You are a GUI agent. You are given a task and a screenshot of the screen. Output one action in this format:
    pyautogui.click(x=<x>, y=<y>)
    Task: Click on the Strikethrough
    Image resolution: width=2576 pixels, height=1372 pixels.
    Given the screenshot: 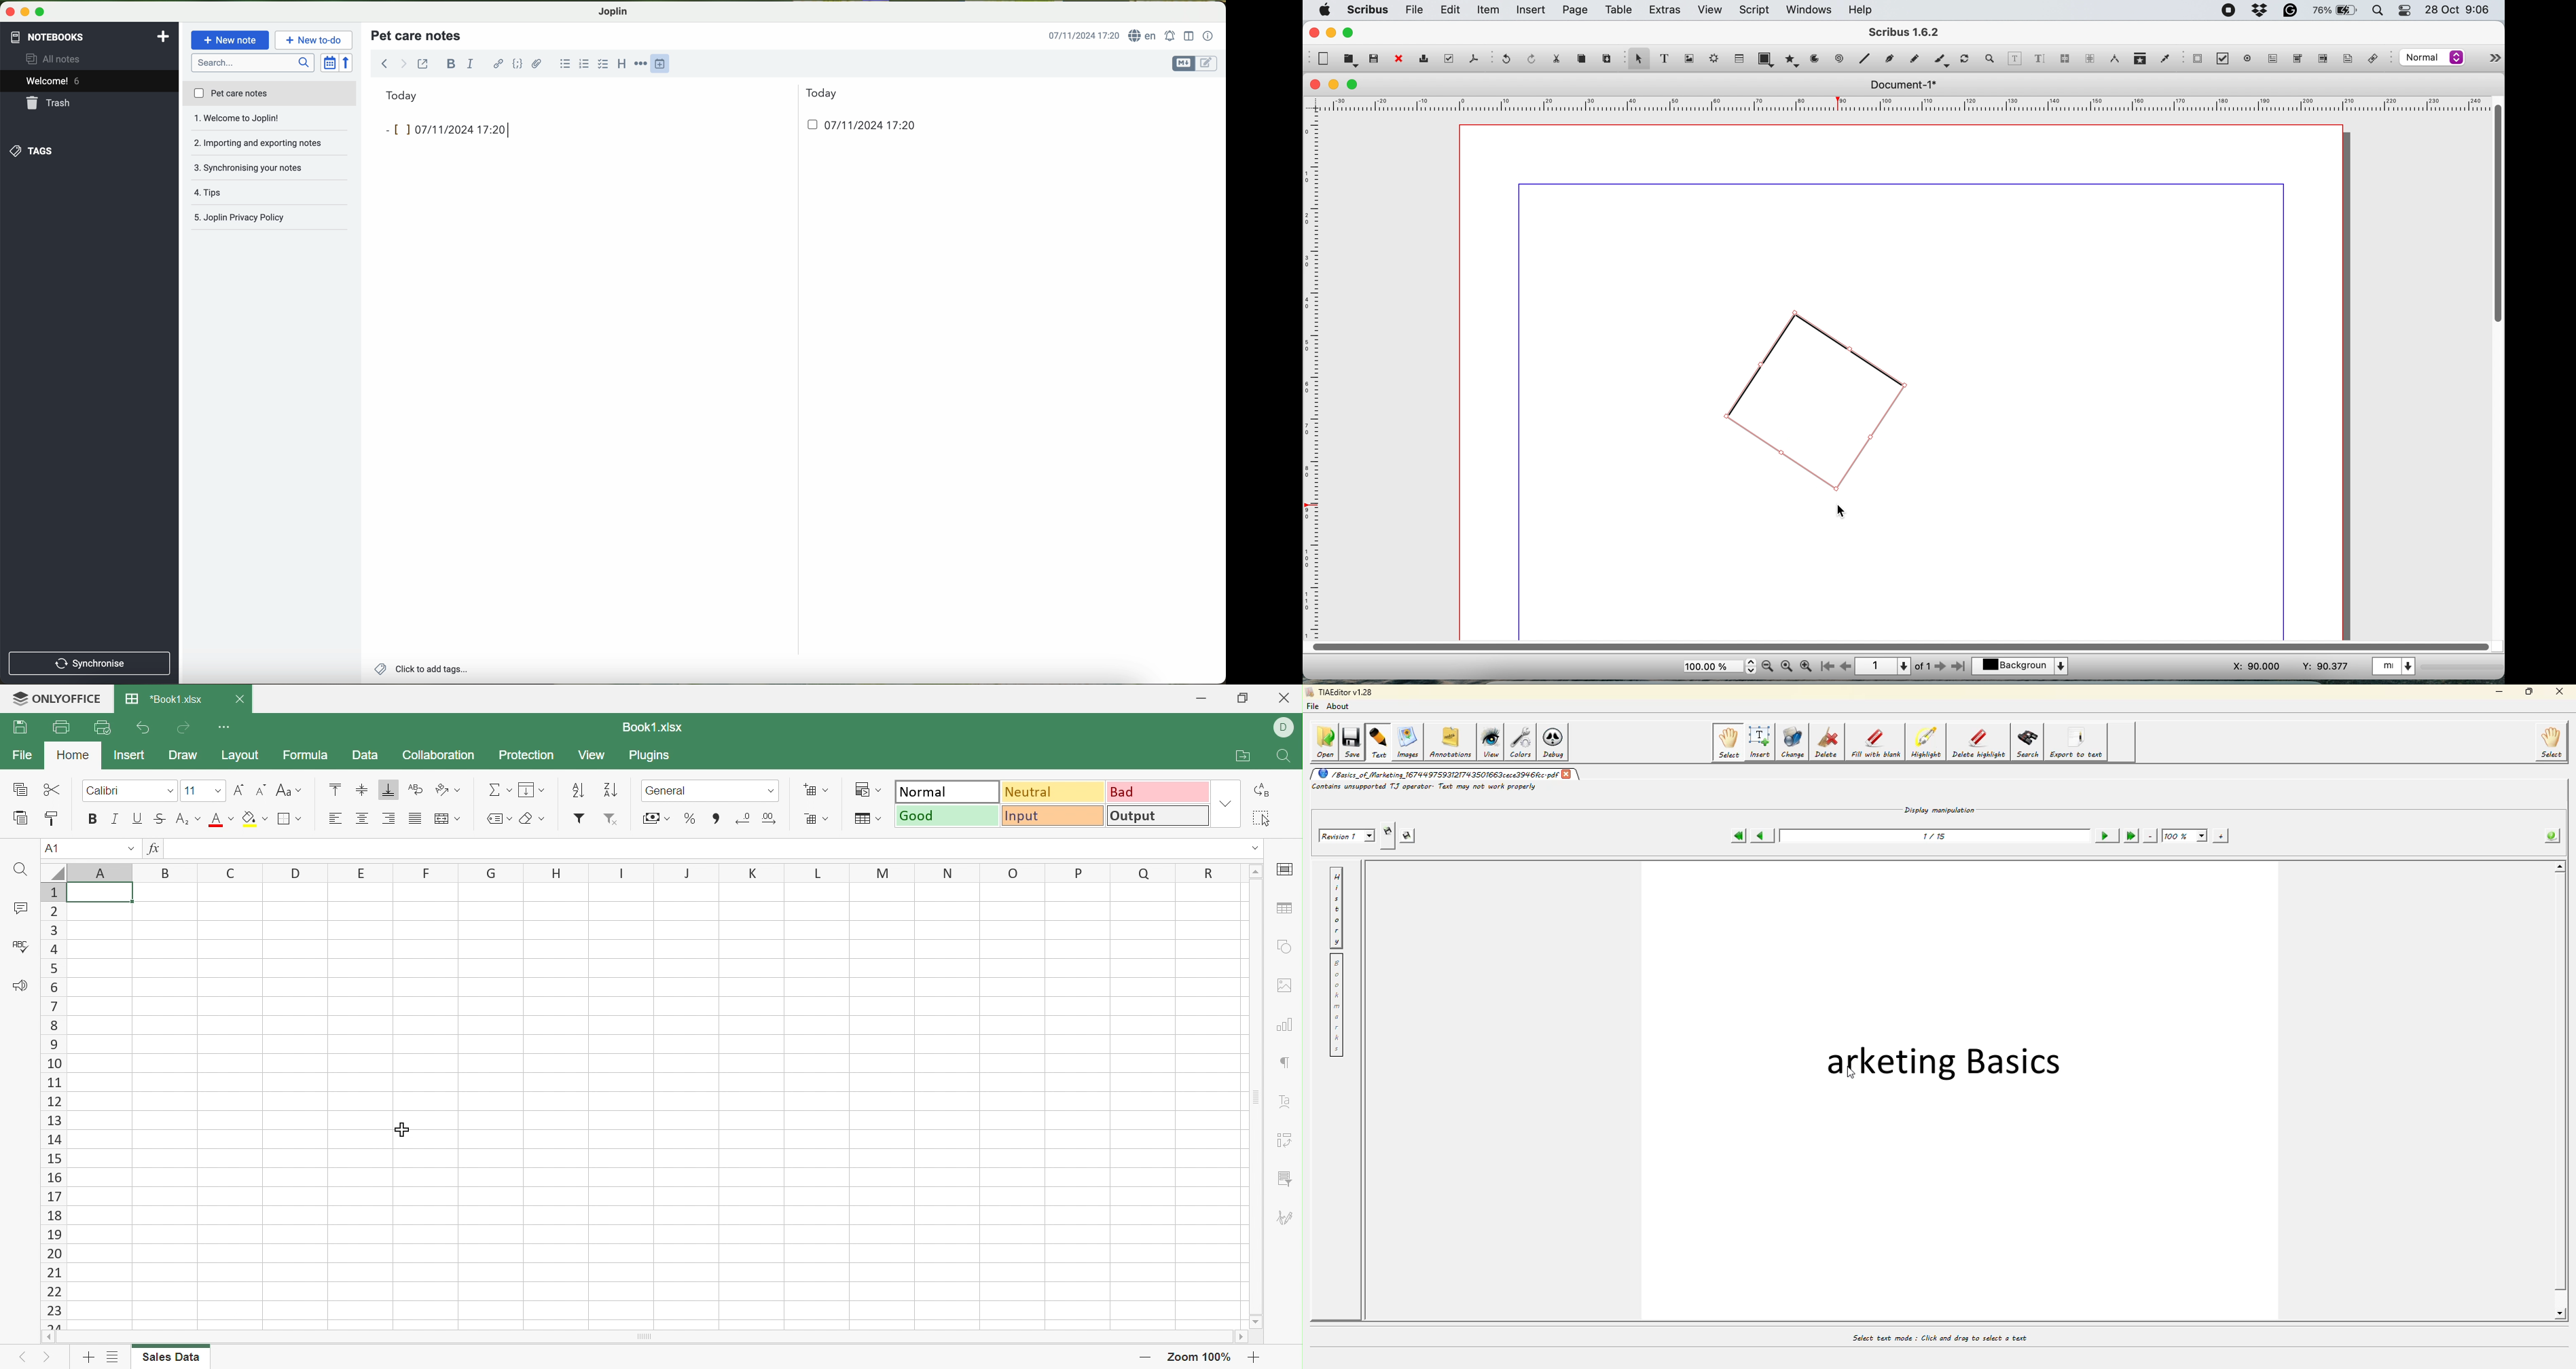 What is the action you would take?
    pyautogui.click(x=159, y=818)
    